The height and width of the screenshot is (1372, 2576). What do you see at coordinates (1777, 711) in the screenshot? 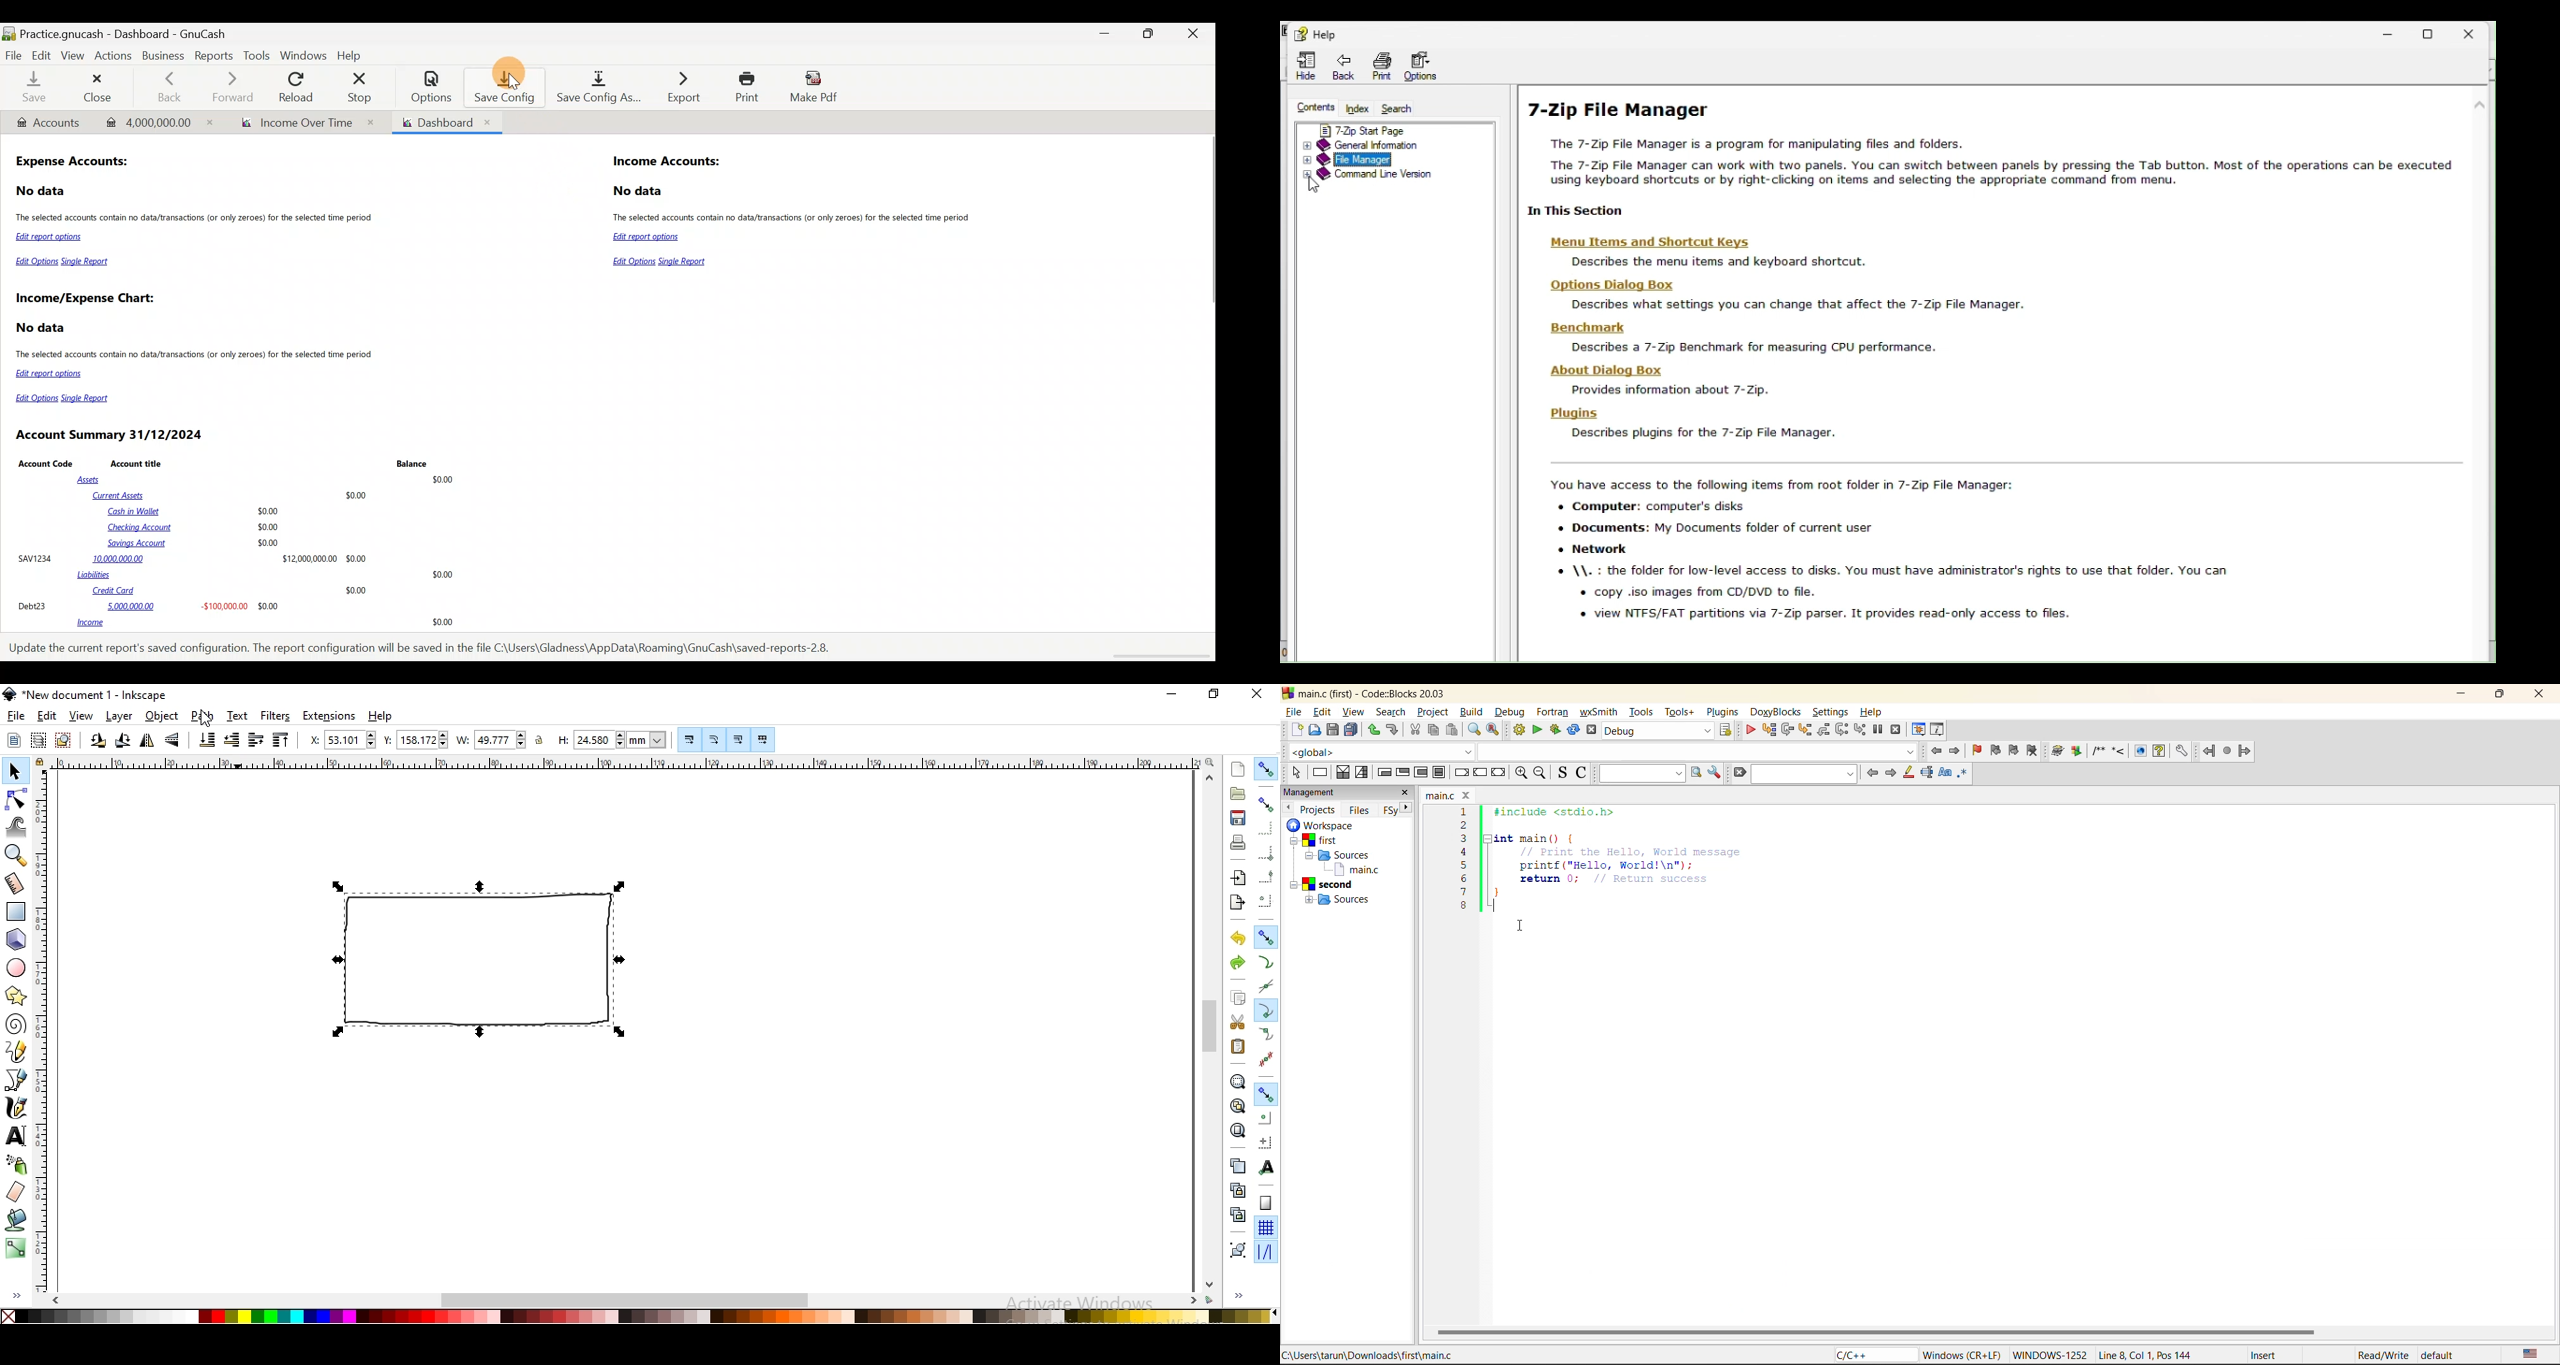
I see `doxyblocks` at bounding box center [1777, 711].